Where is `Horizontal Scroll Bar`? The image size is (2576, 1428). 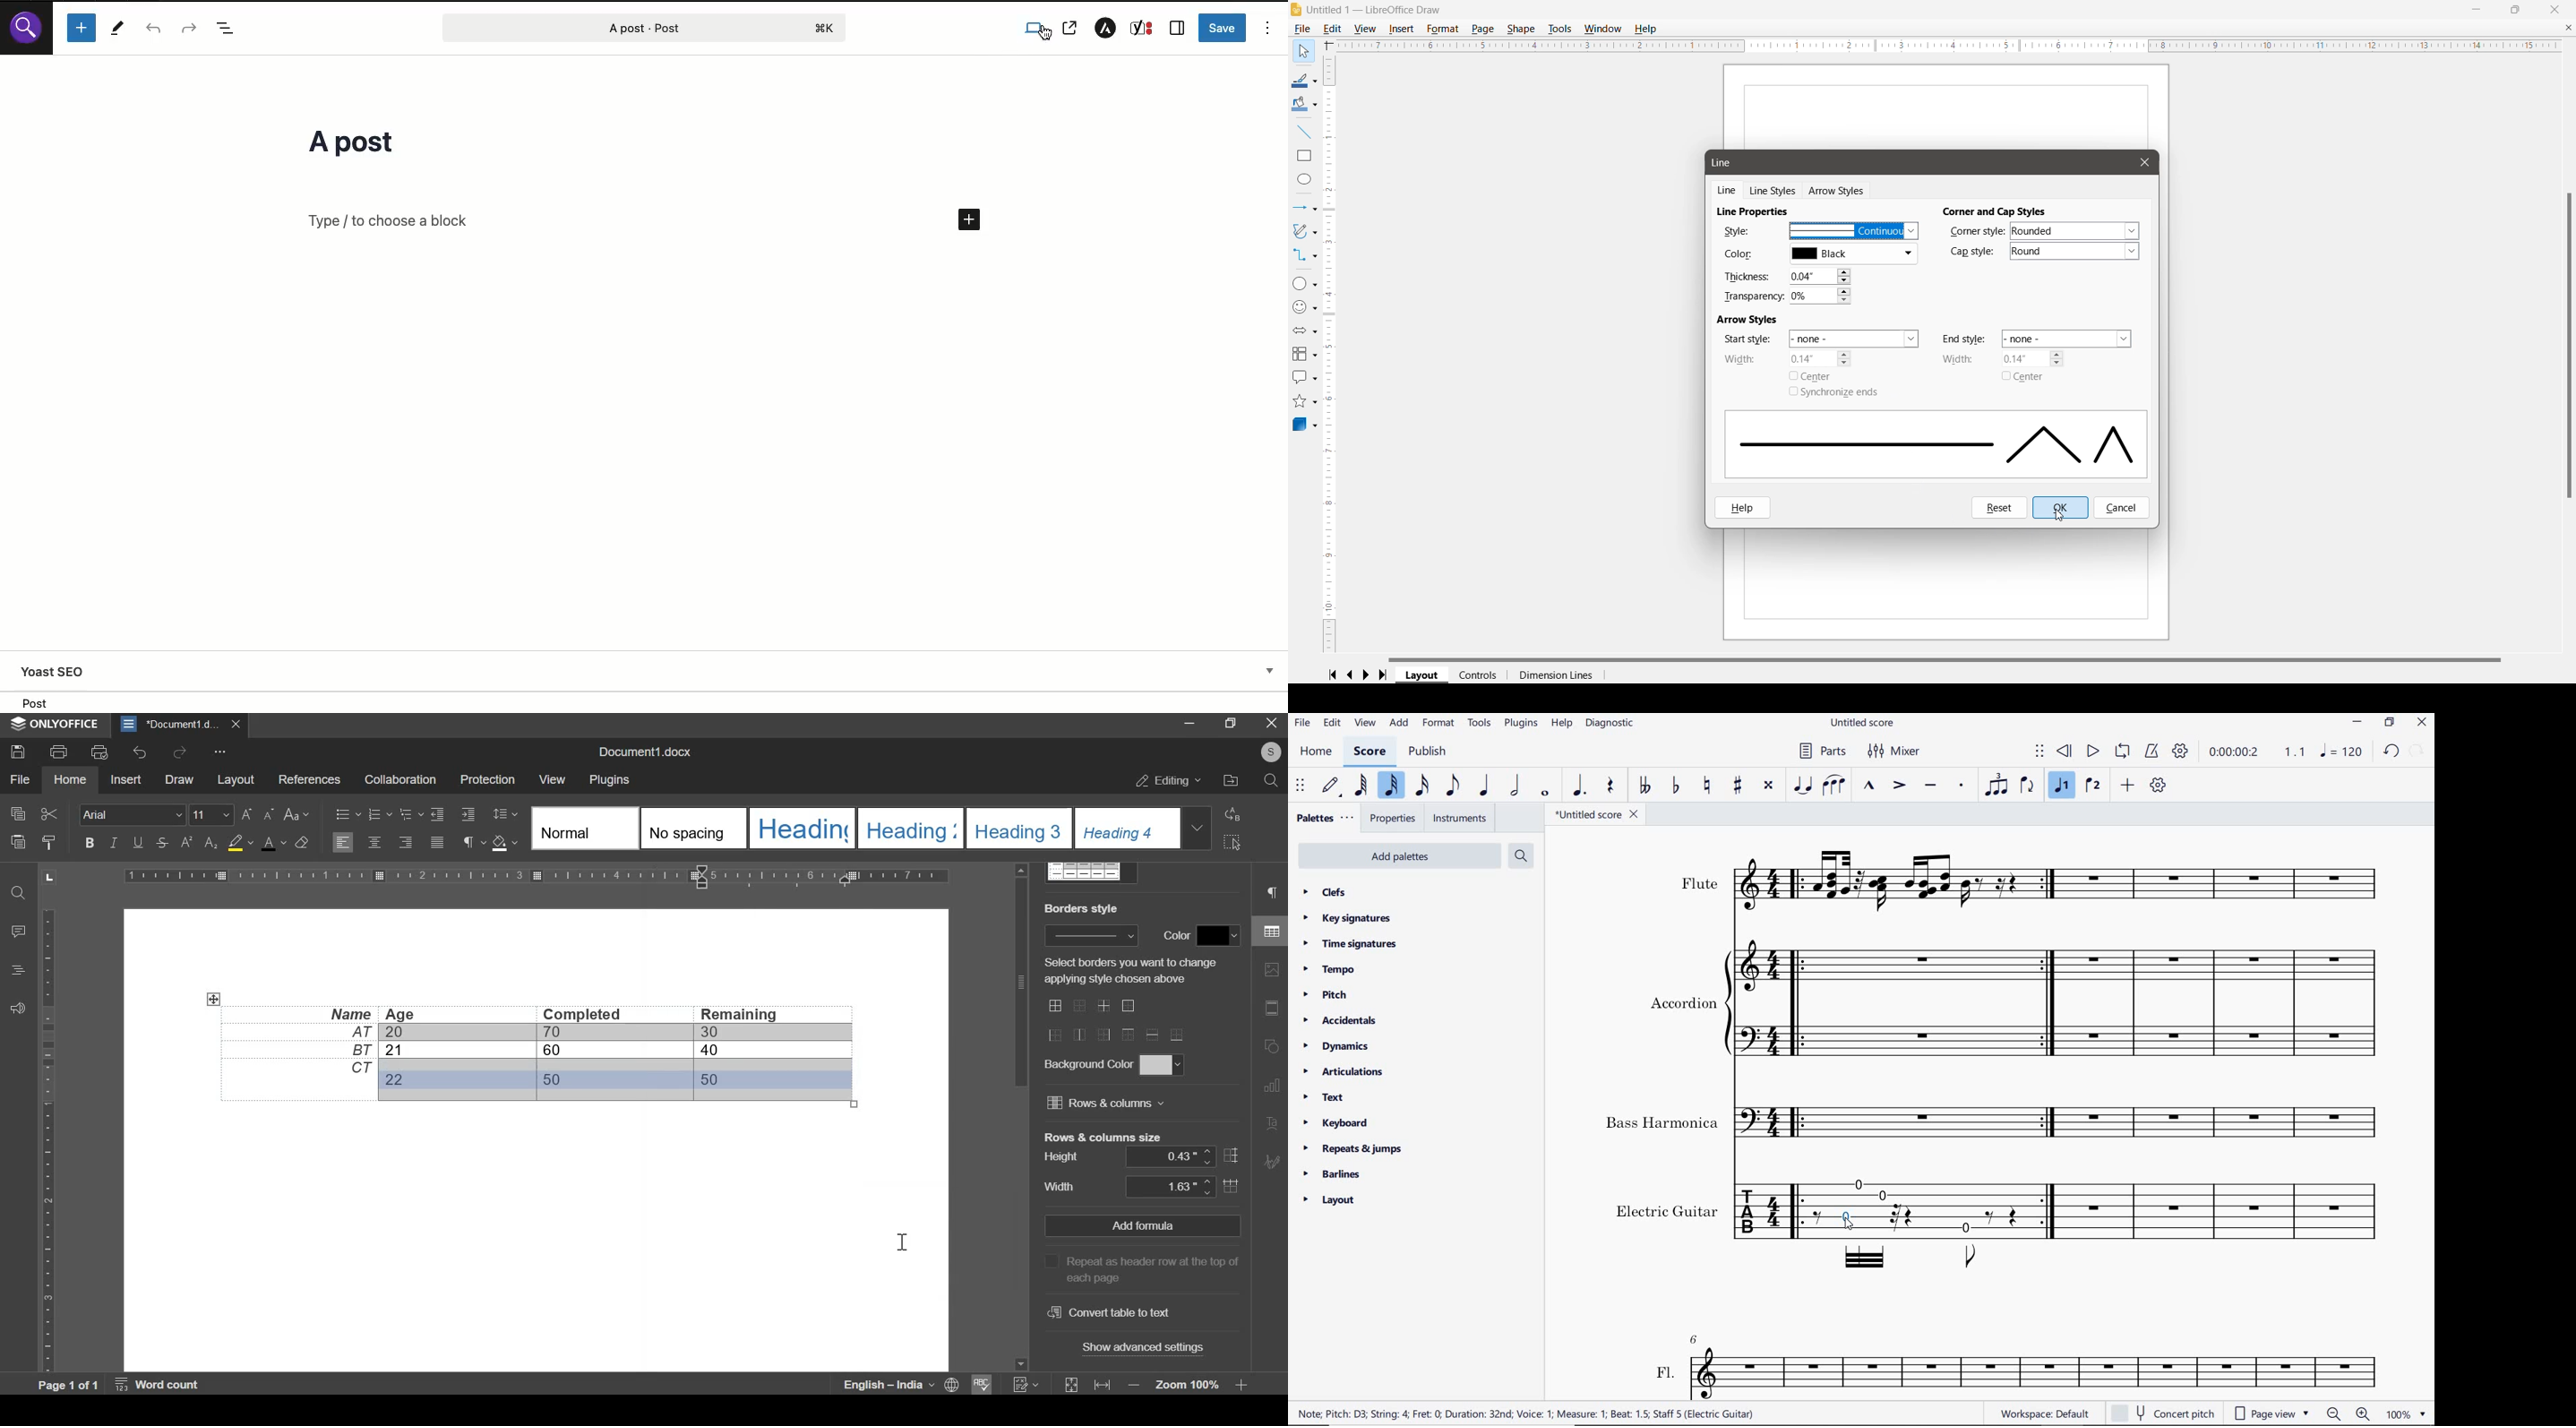
Horizontal Scroll Bar is located at coordinates (1947, 661).